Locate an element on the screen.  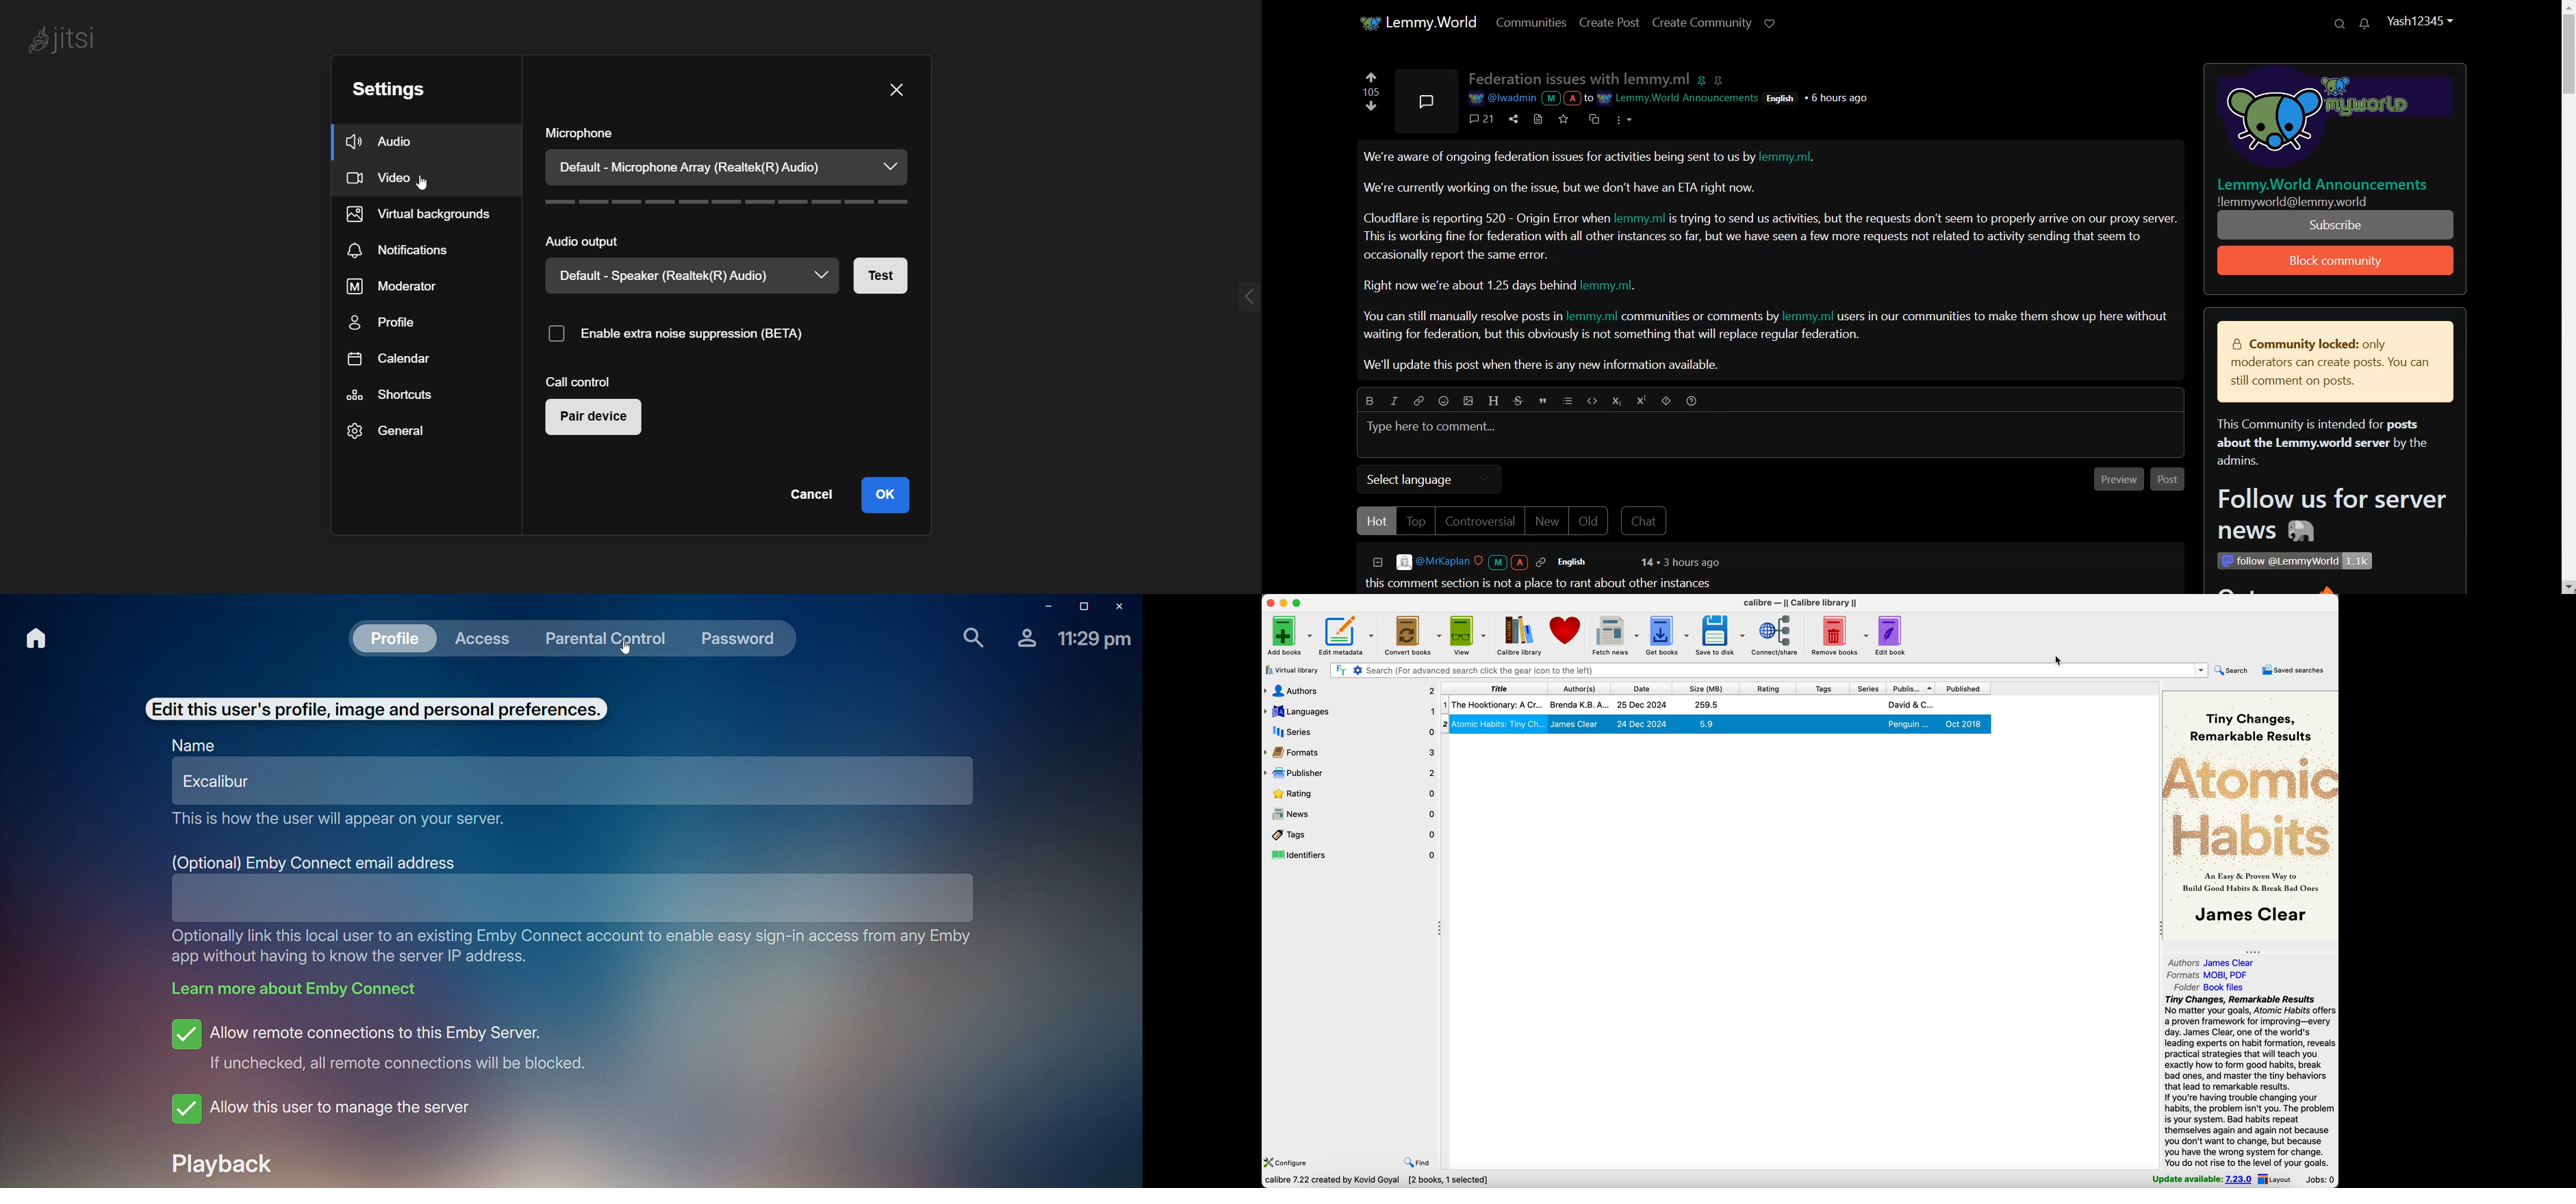
24 Dec 2024 is located at coordinates (1642, 724).